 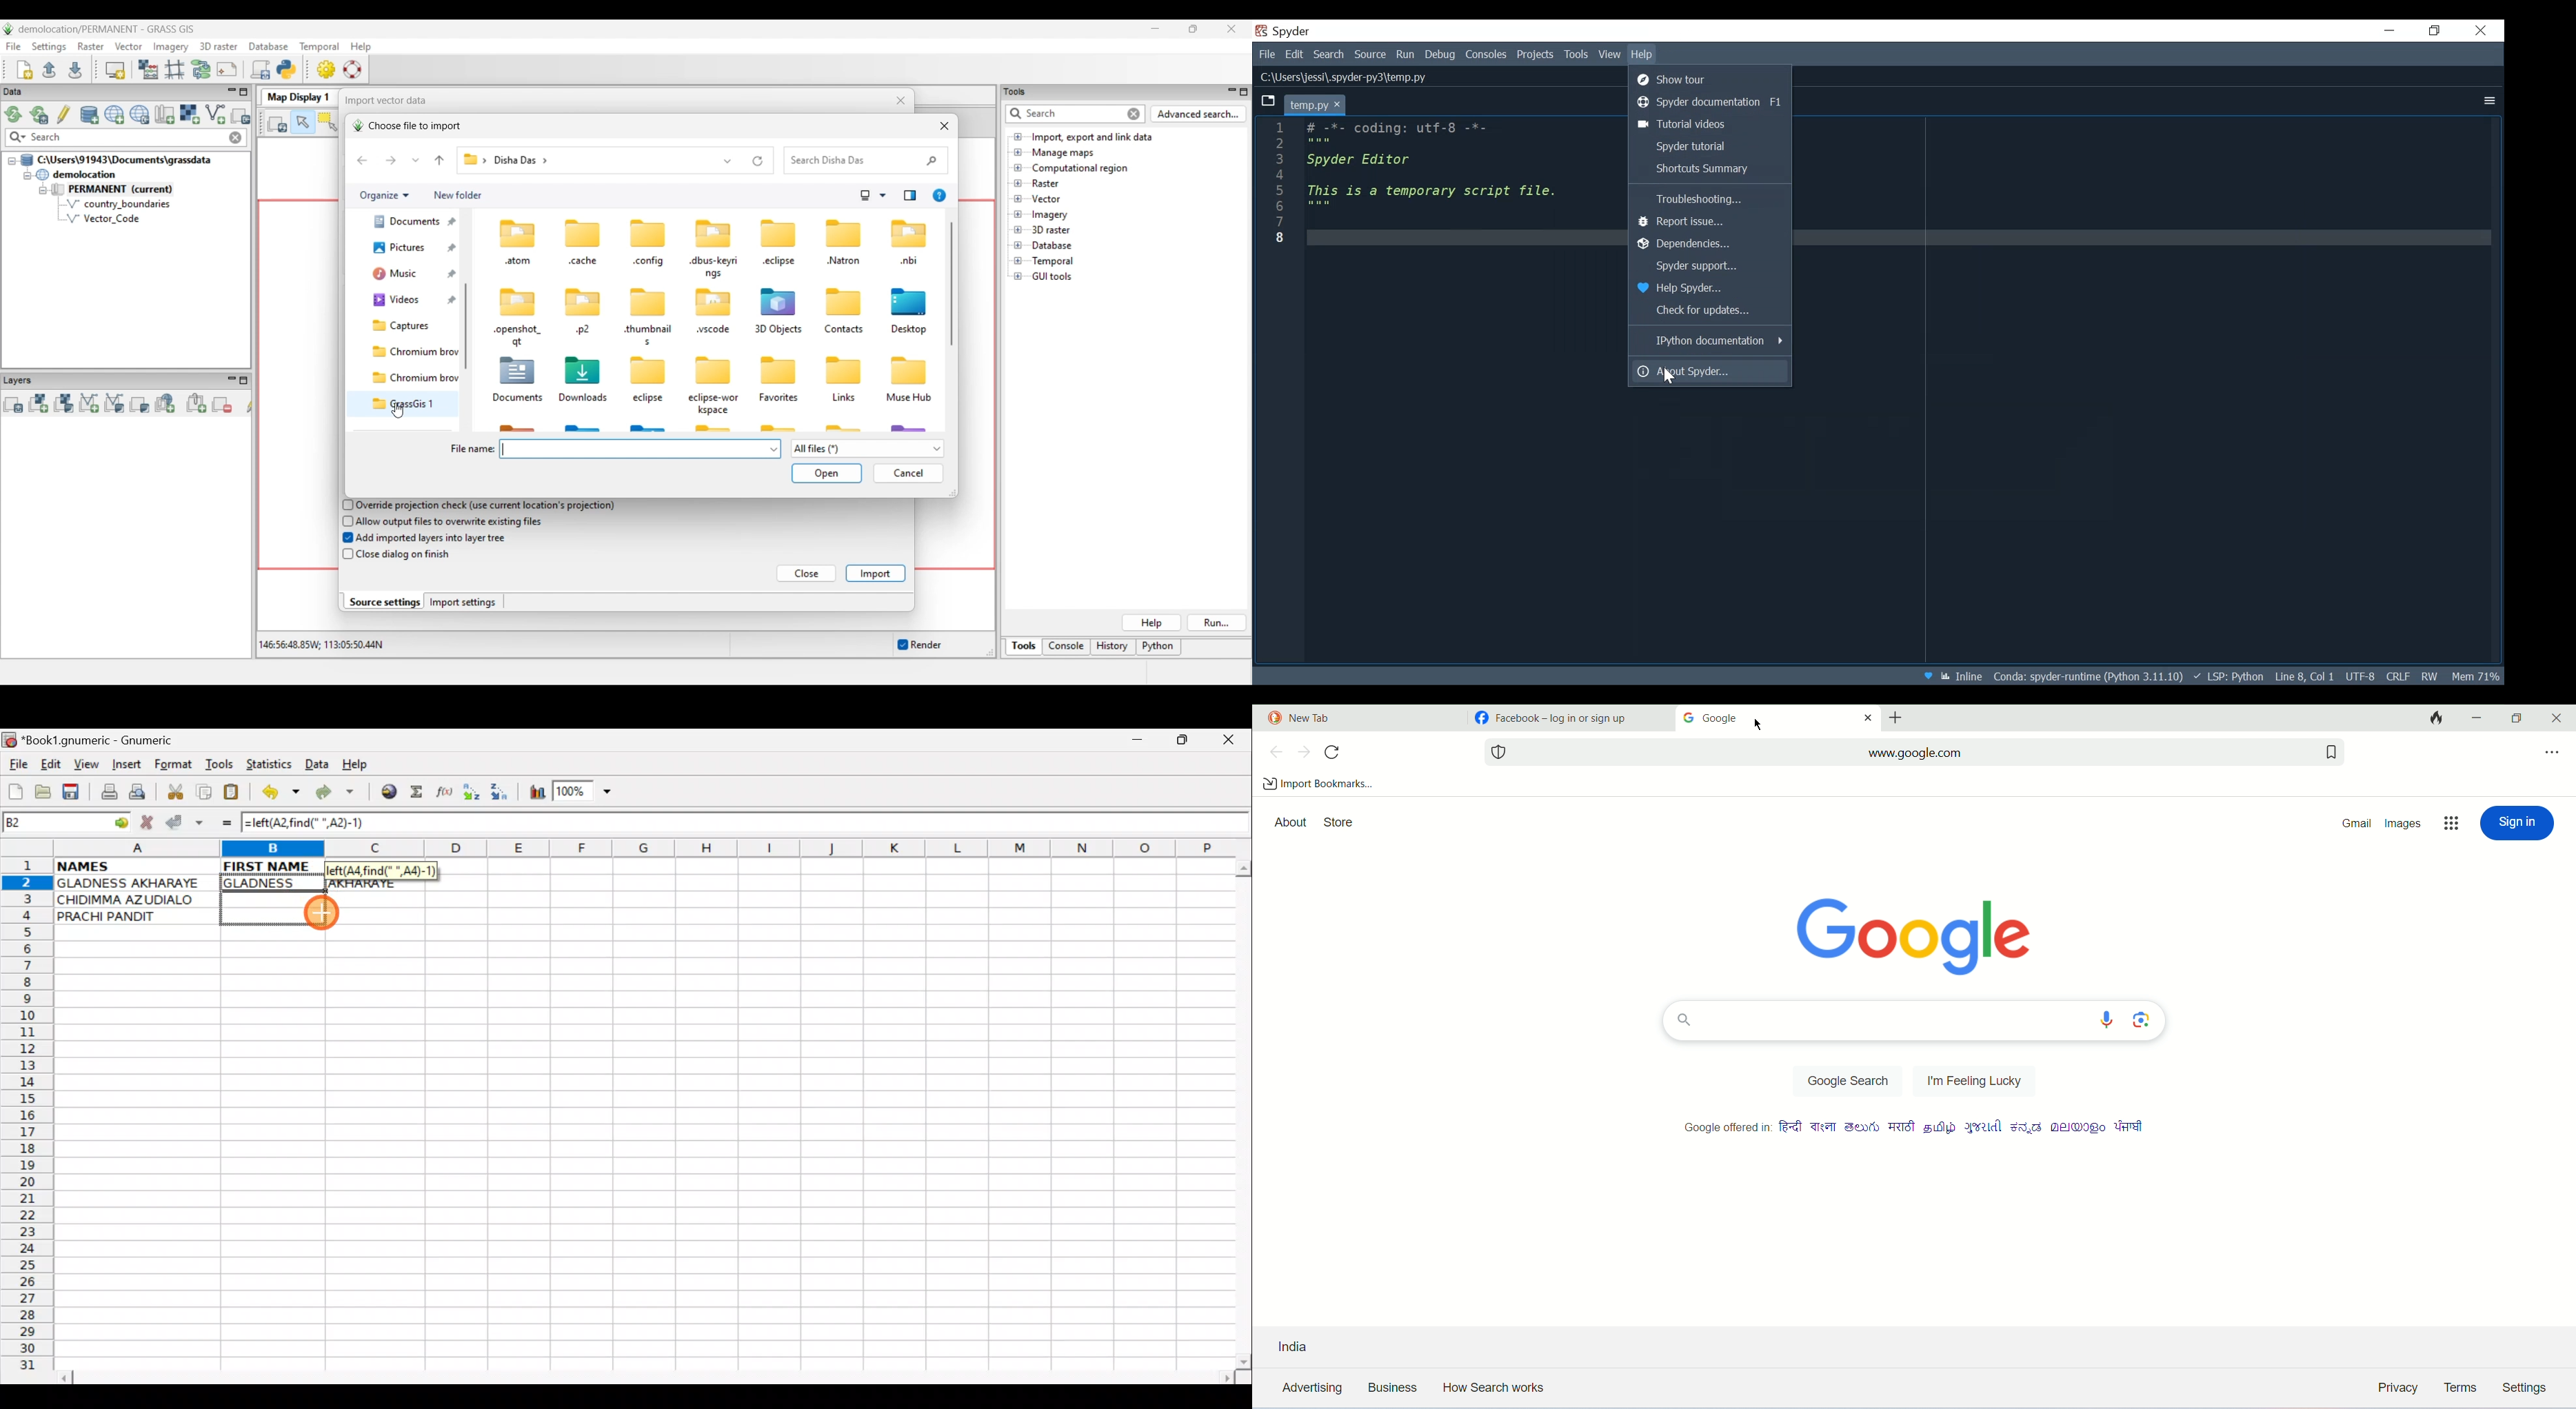 What do you see at coordinates (130, 190) in the screenshot?
I see `Double click to collapse Permanent` at bounding box center [130, 190].